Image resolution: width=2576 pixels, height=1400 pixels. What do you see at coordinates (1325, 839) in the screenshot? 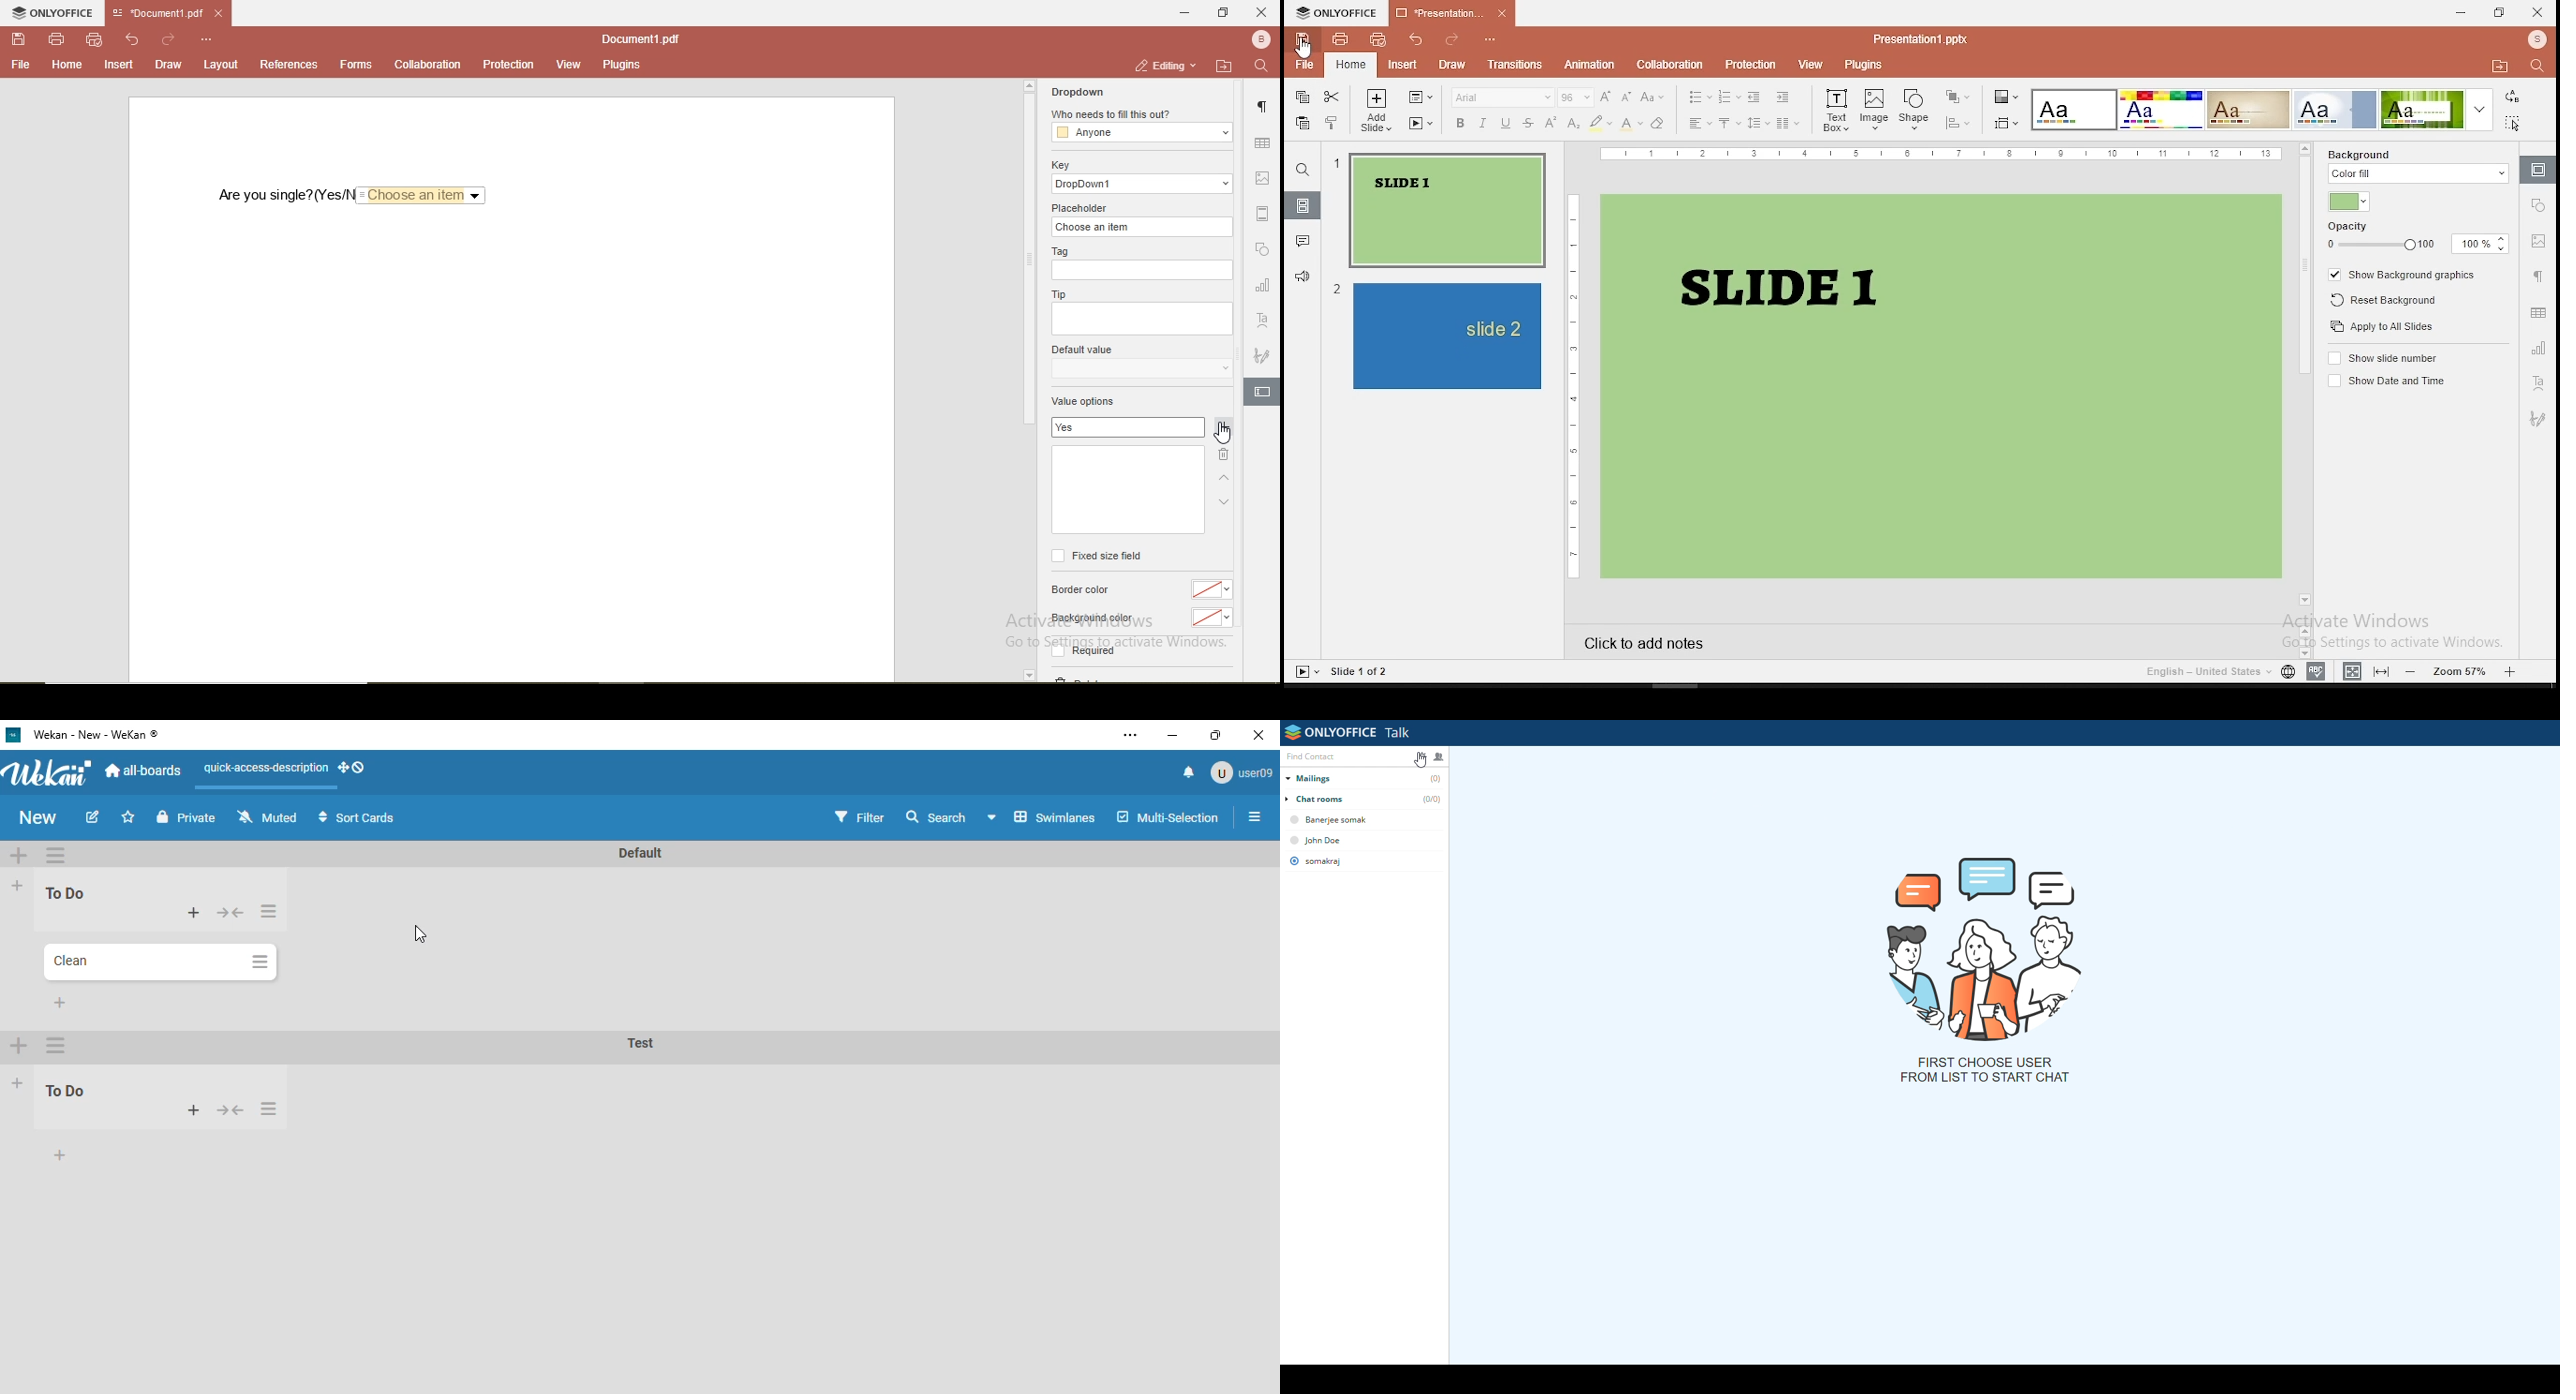
I see `john dow` at bounding box center [1325, 839].